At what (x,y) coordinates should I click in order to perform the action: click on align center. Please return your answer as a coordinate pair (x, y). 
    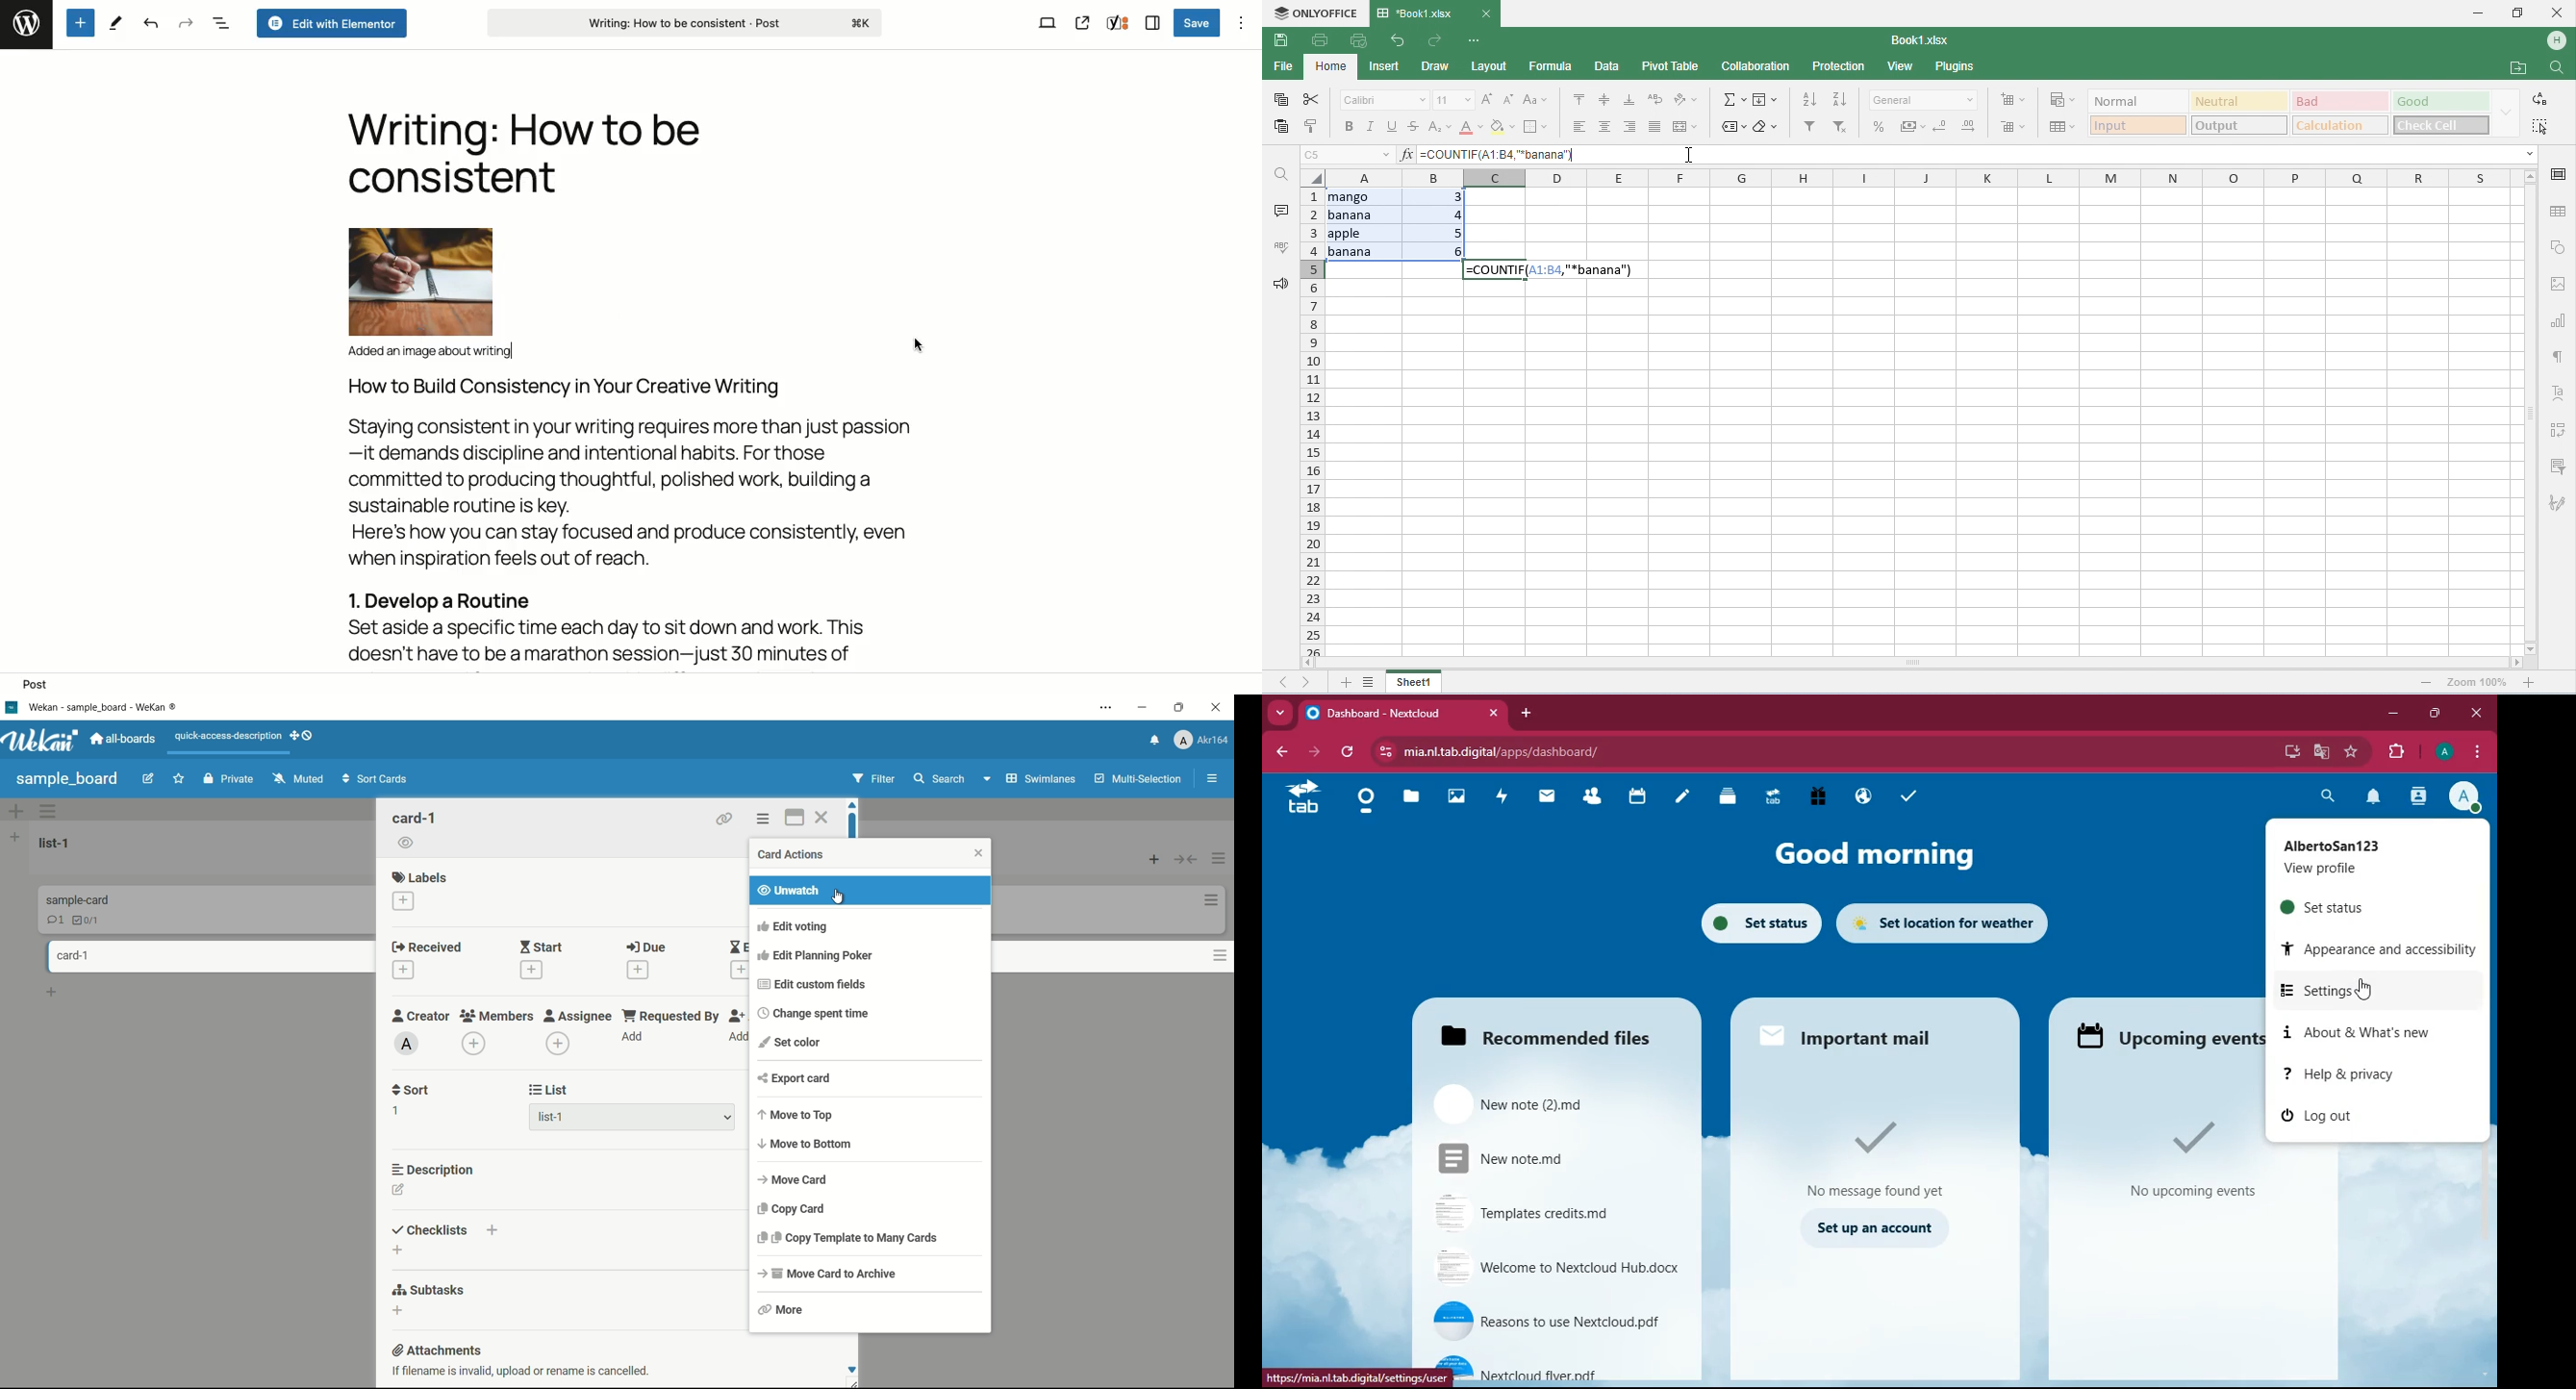
    Looking at the image, I should click on (1607, 127).